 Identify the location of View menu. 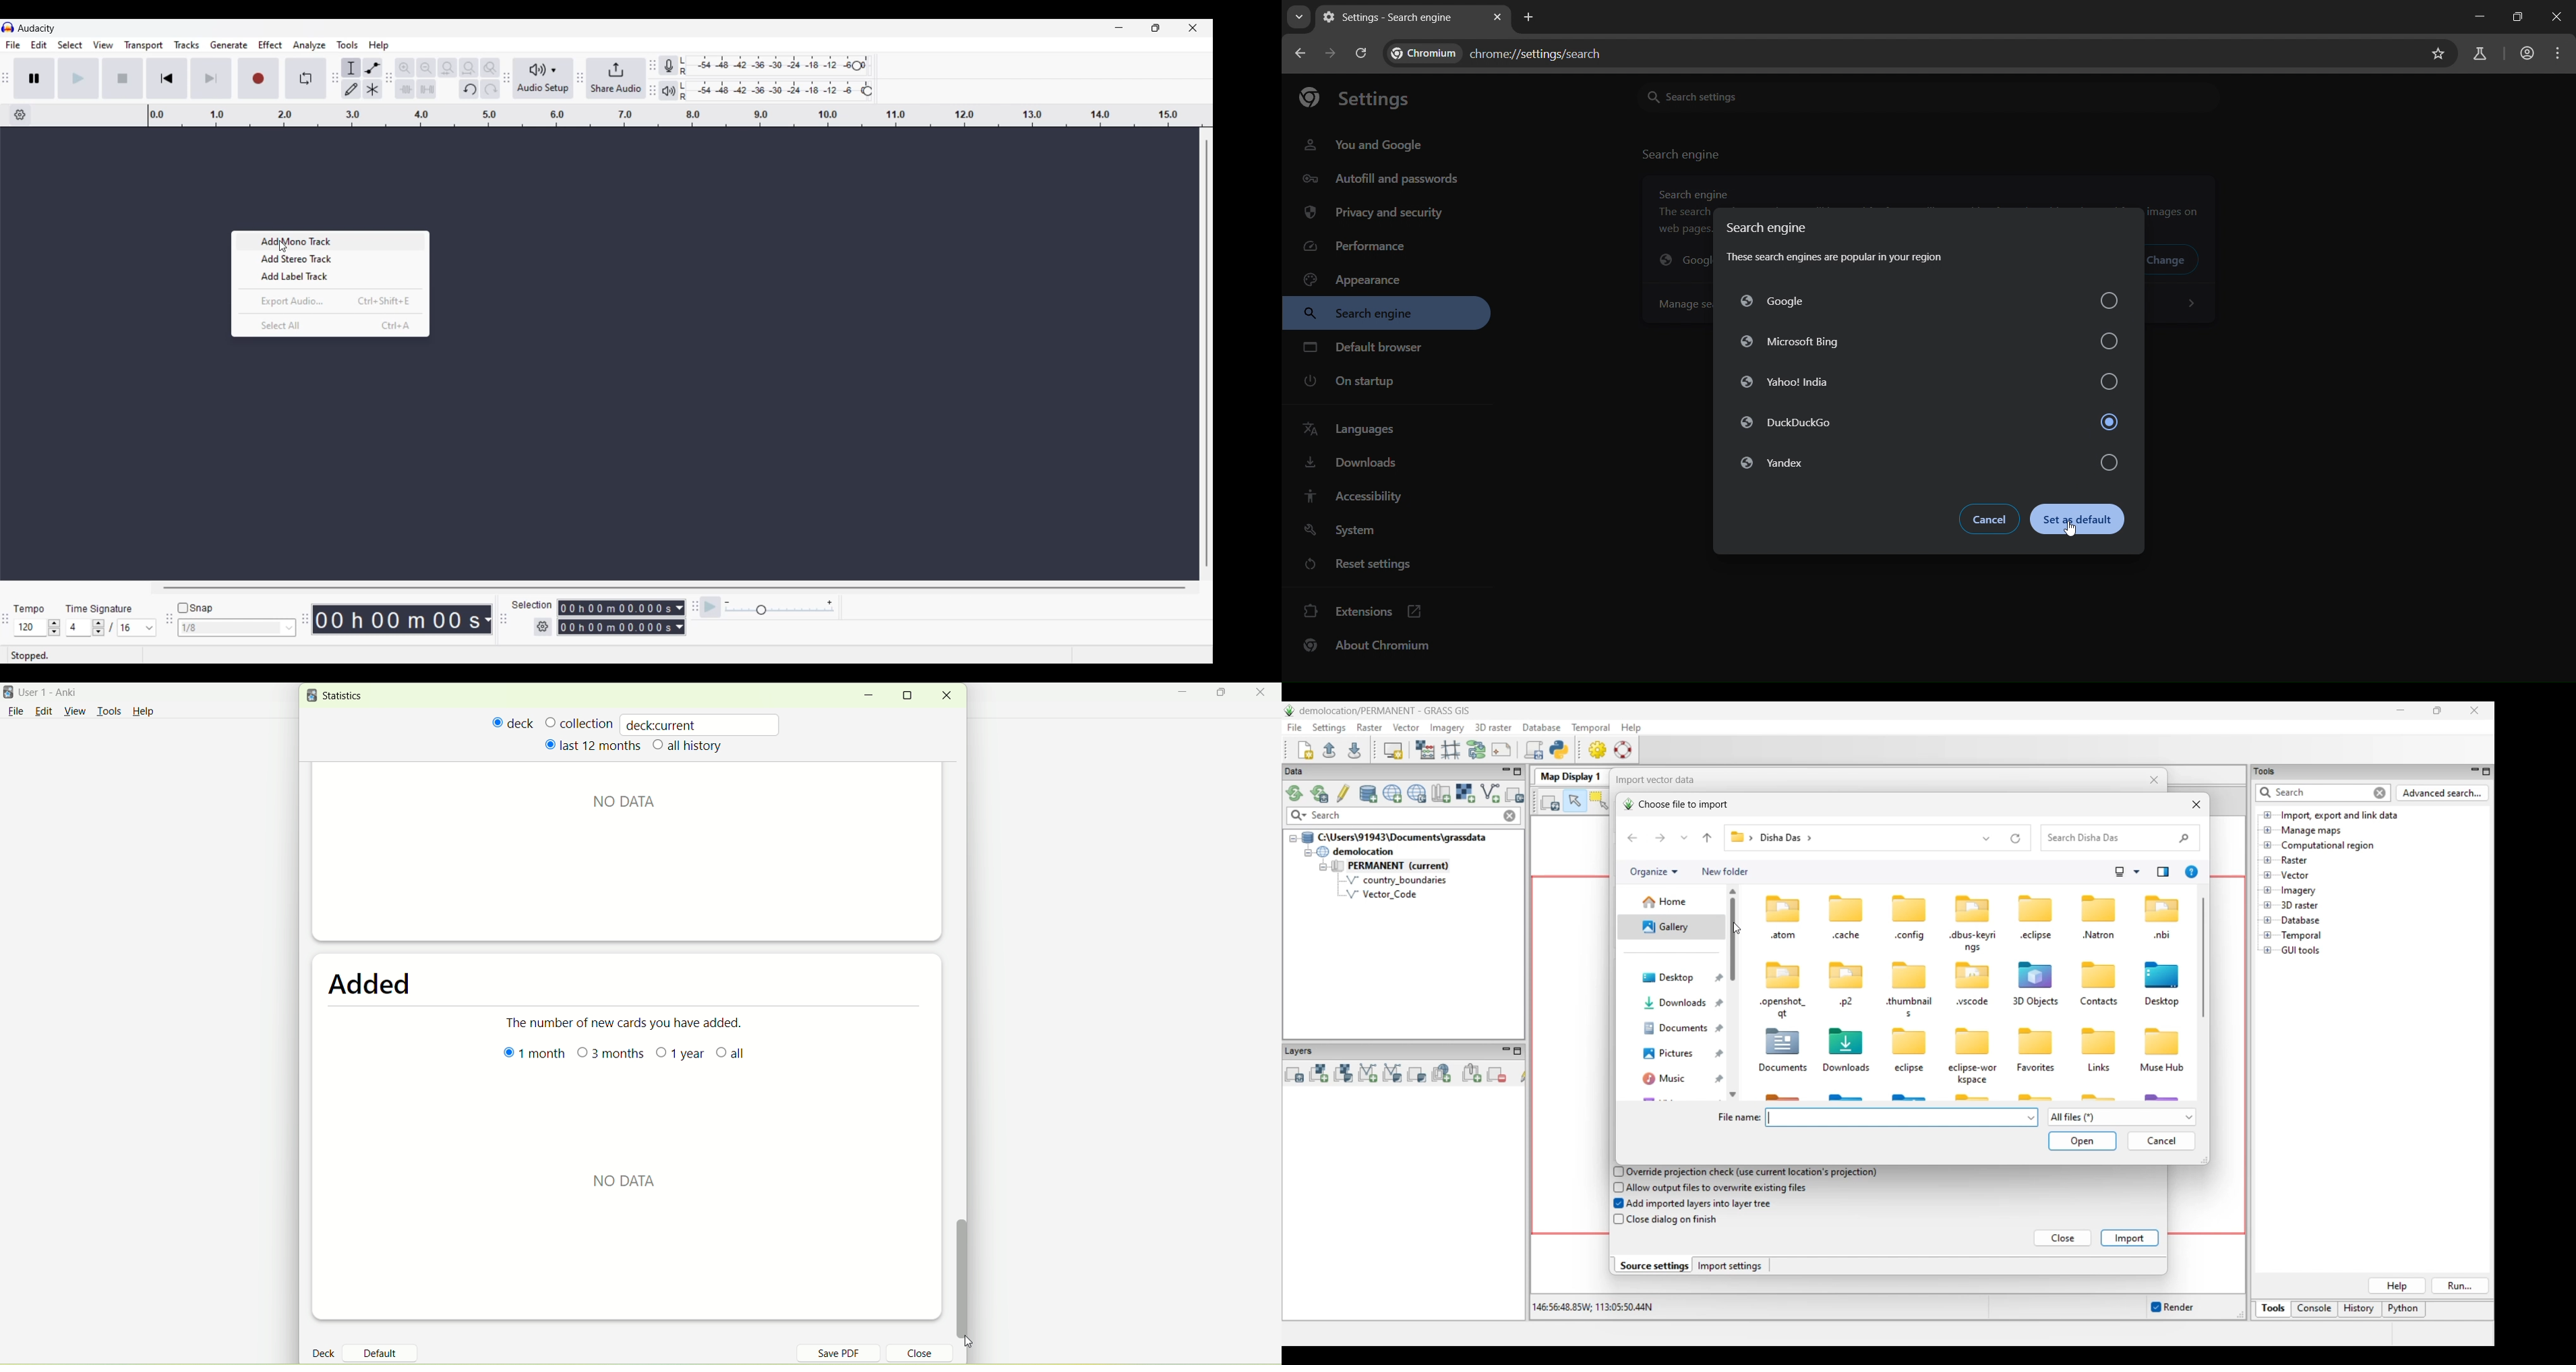
(103, 45).